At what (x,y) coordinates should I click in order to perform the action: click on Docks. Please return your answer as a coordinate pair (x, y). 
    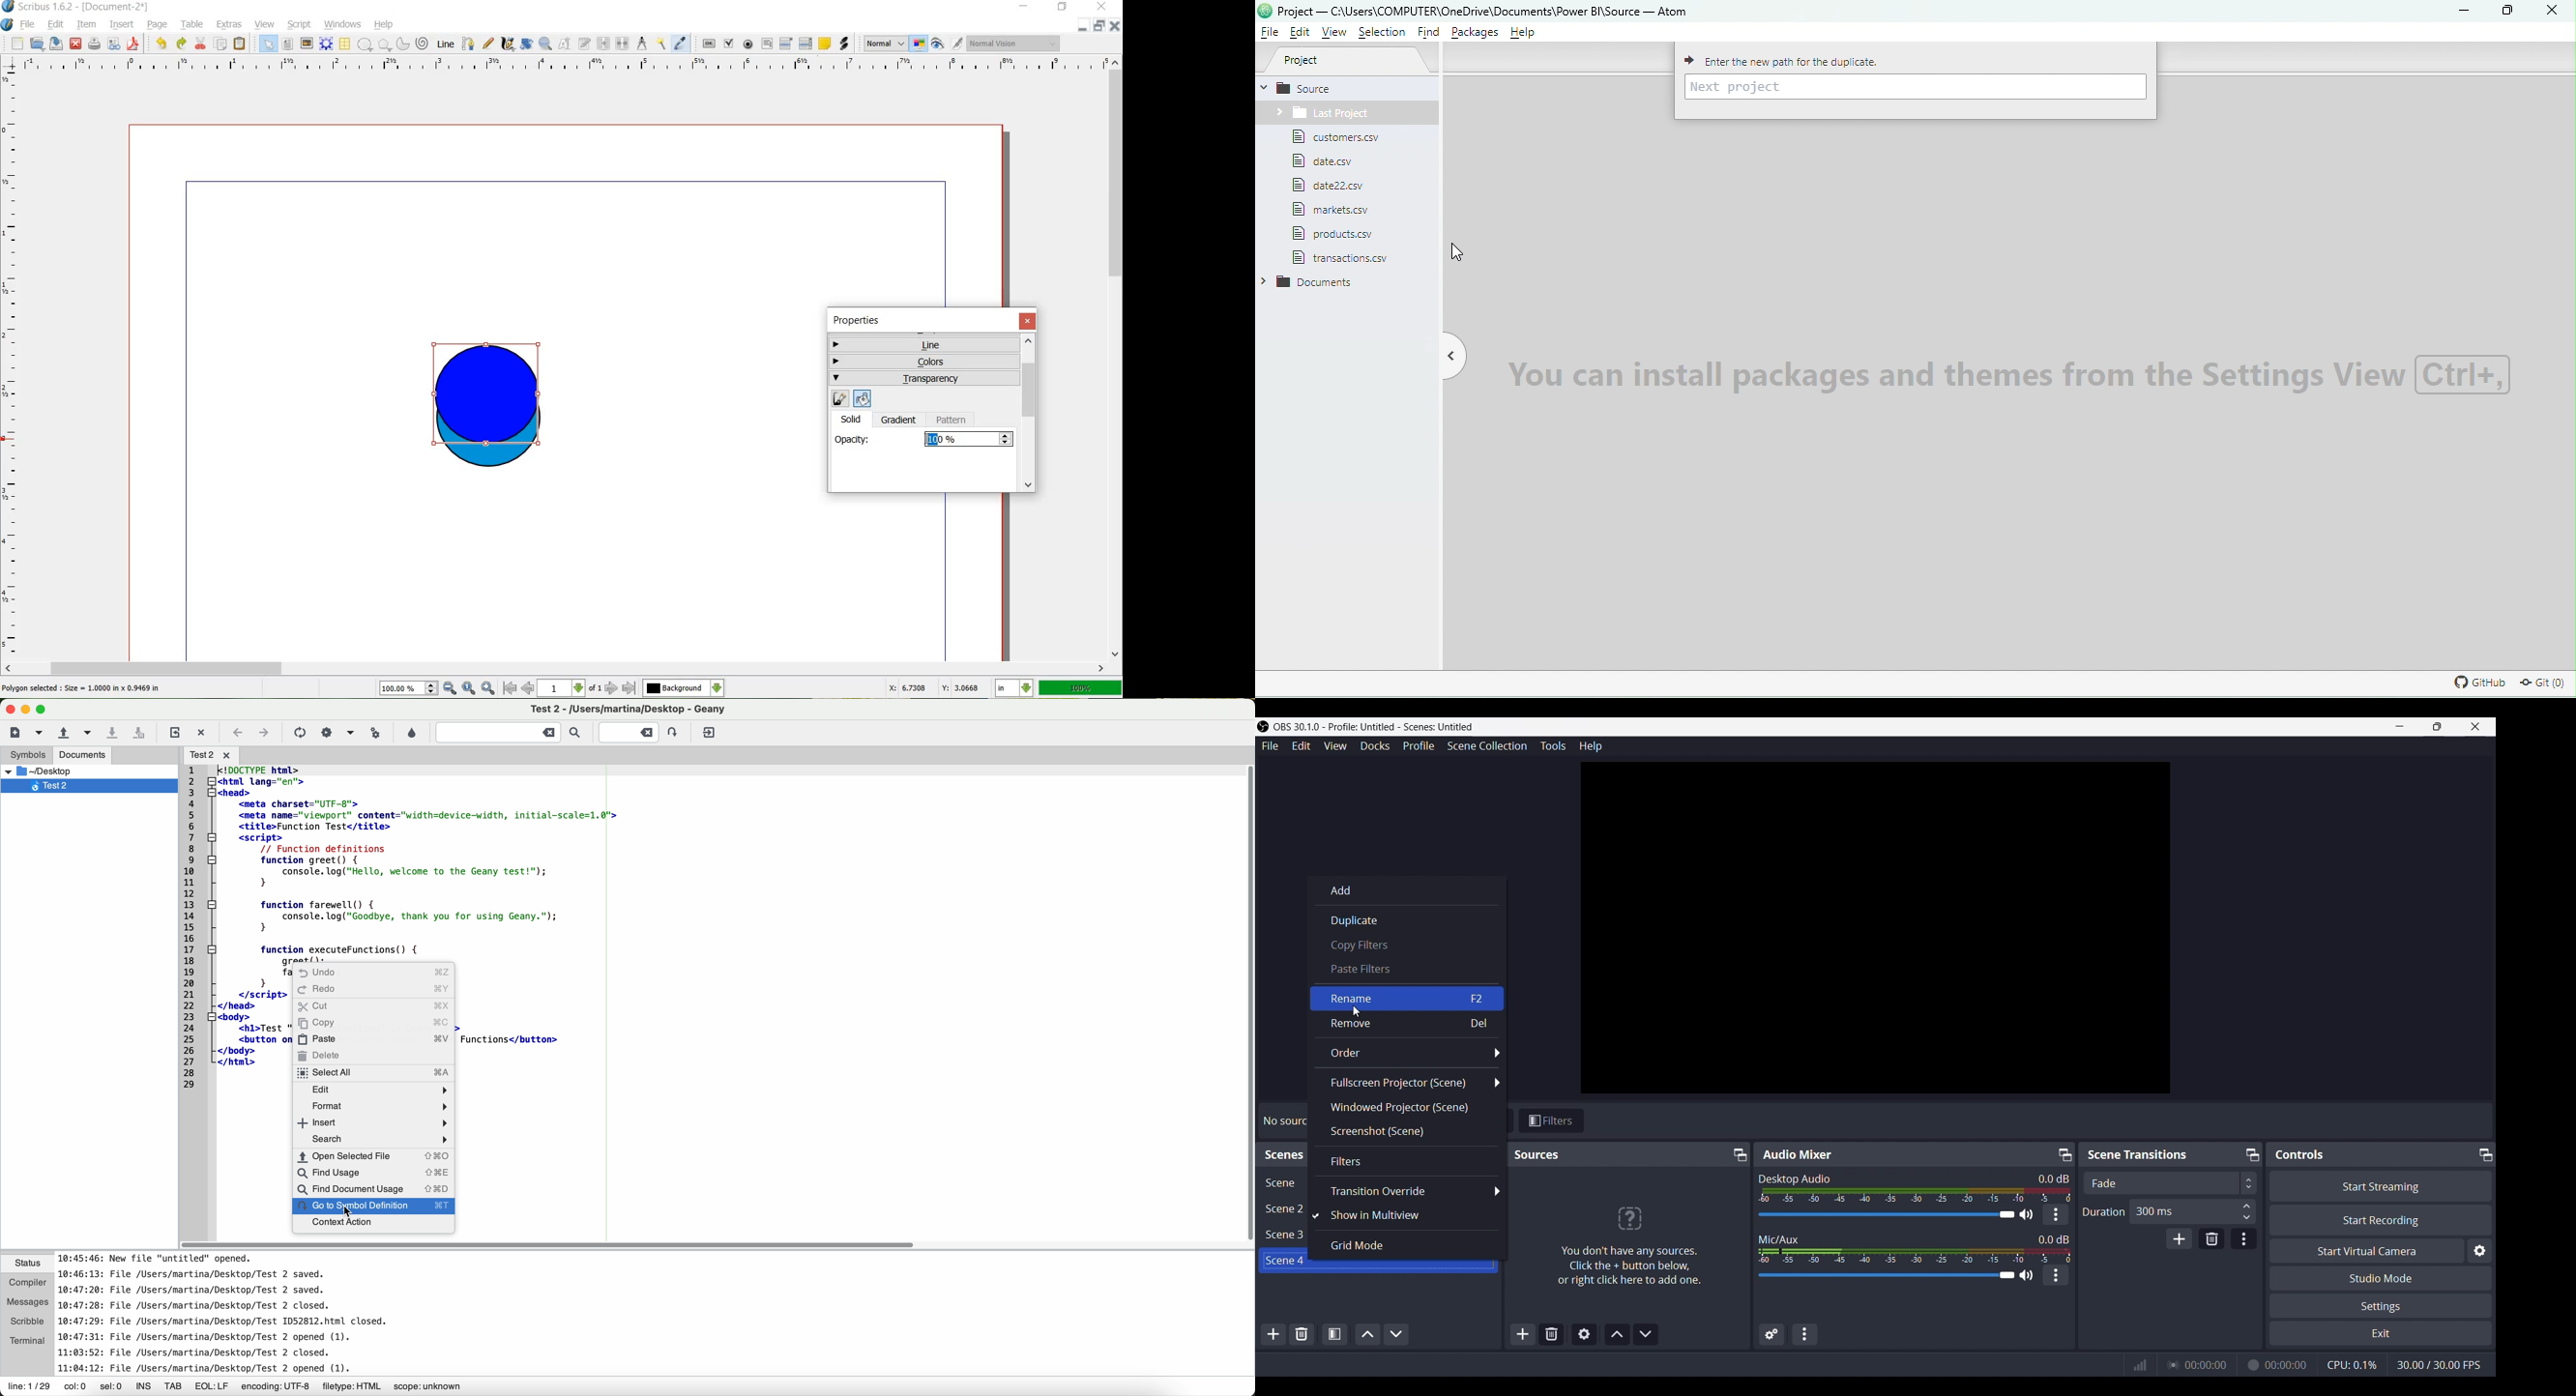
    Looking at the image, I should click on (1375, 746).